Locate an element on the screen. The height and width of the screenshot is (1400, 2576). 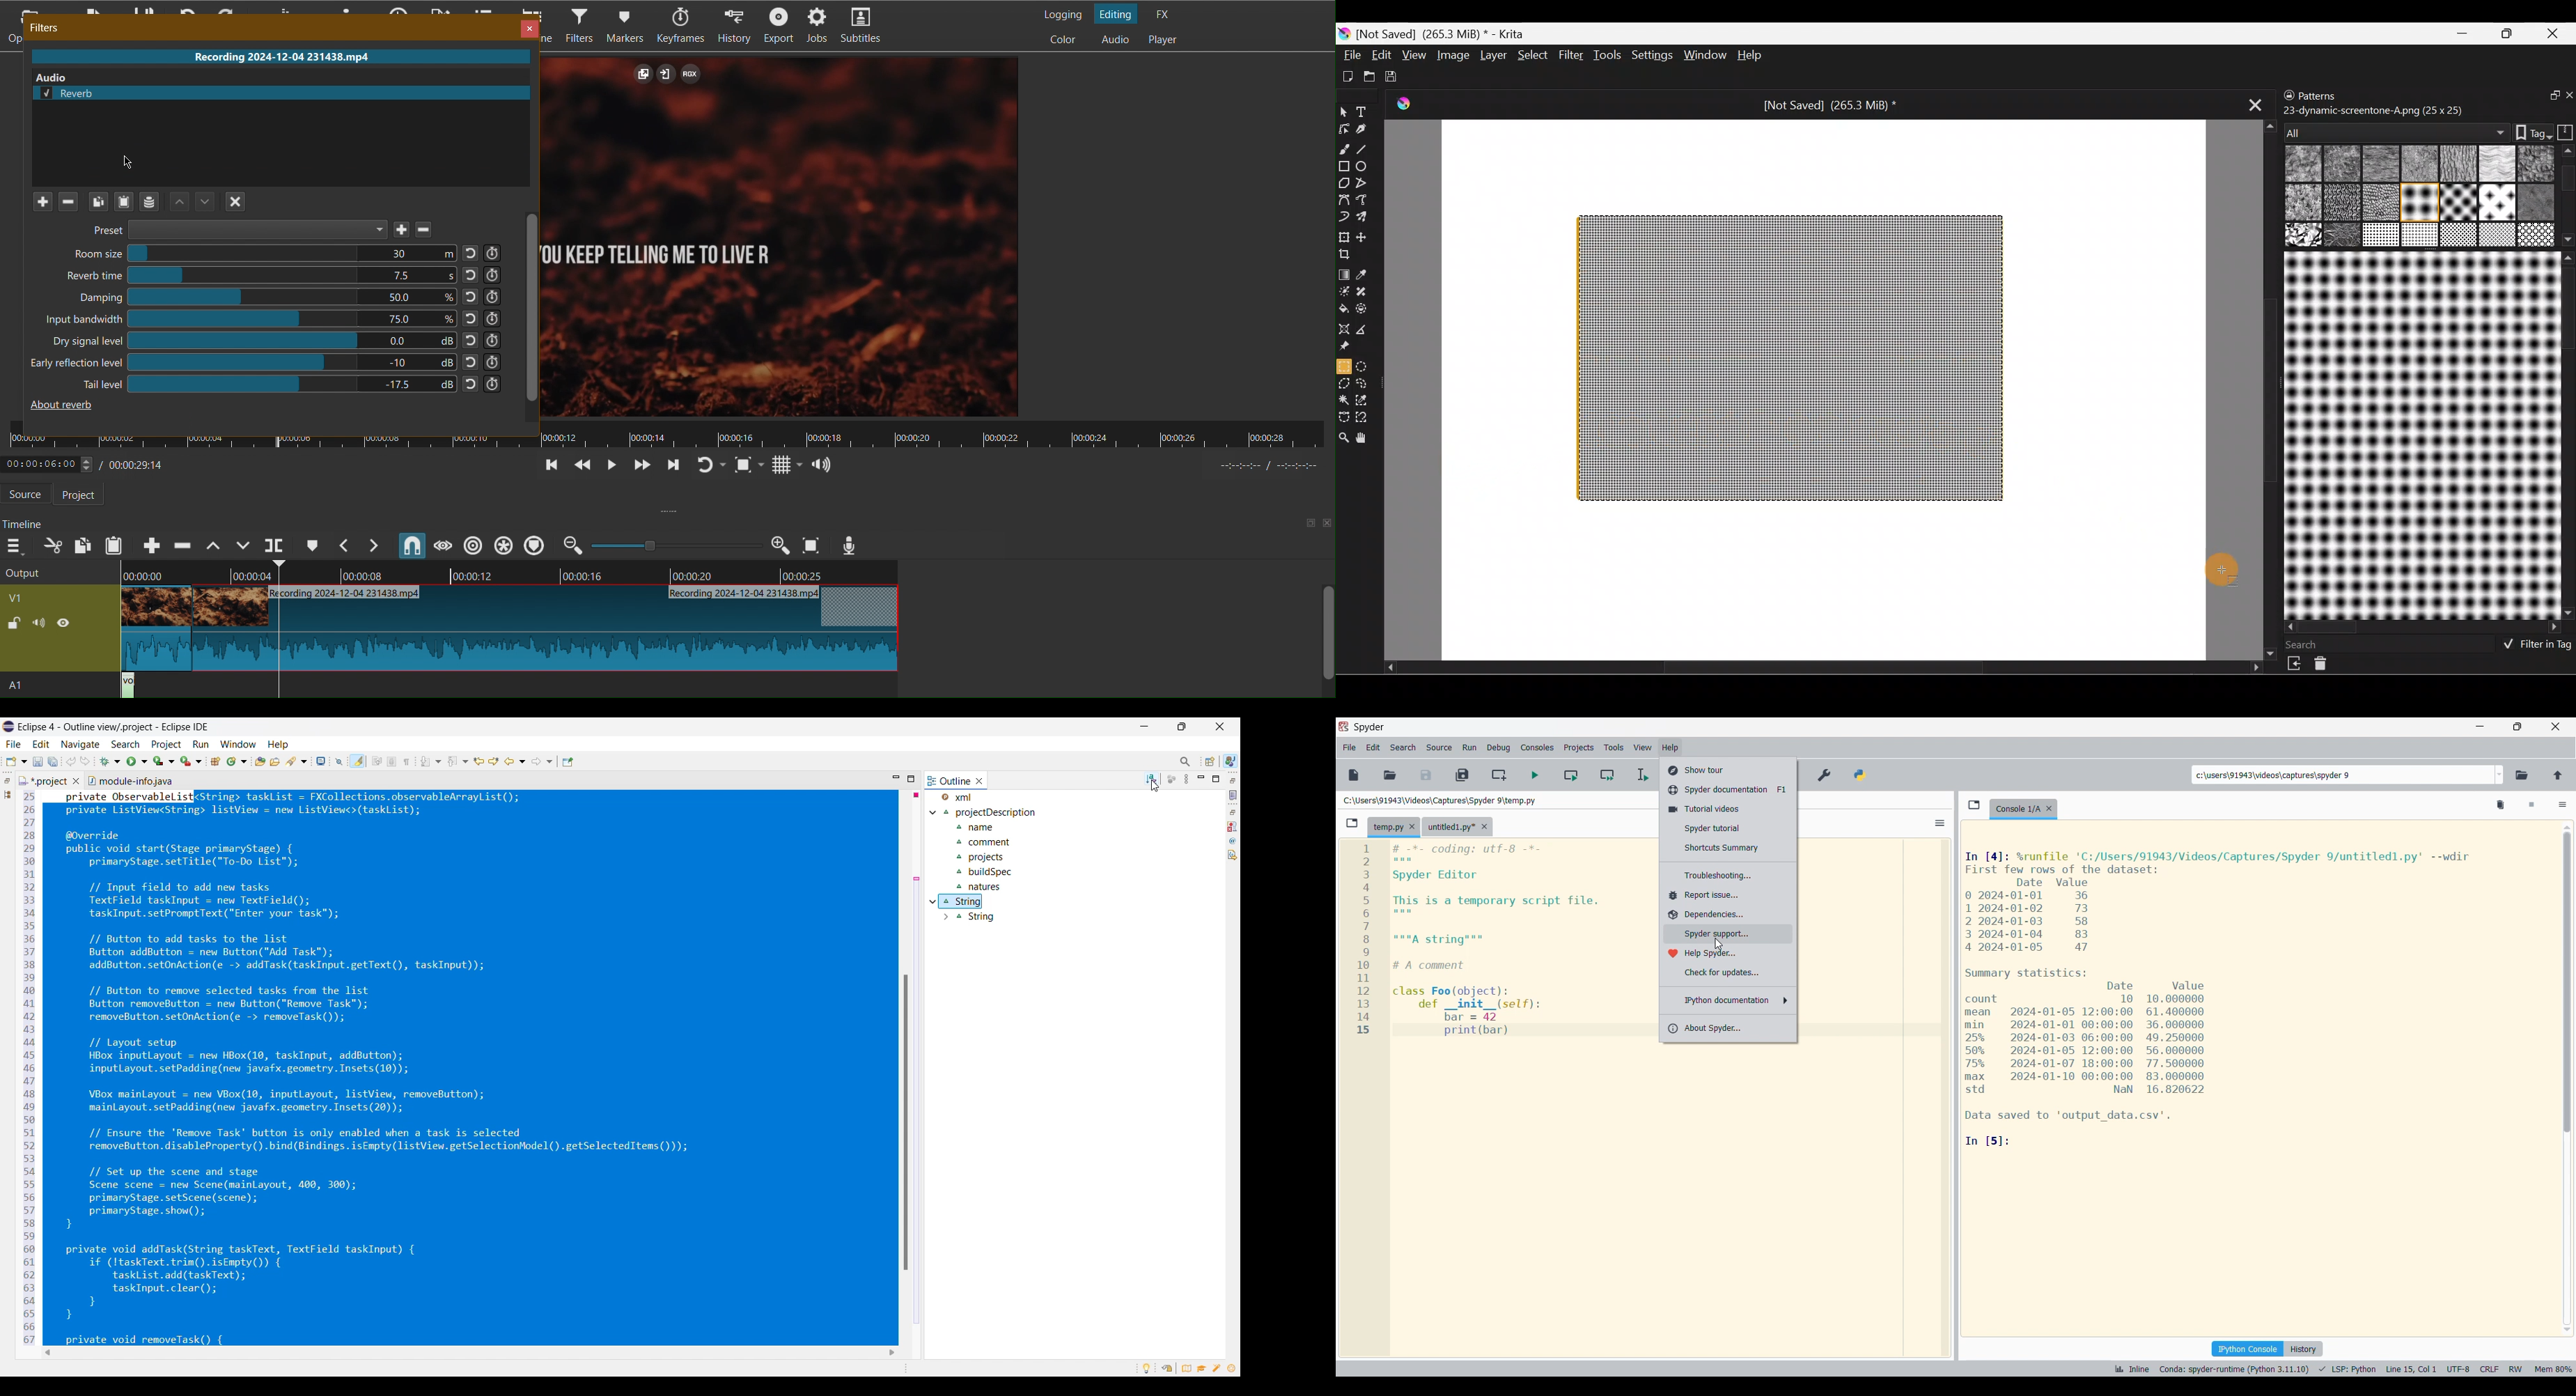
about reverb is located at coordinates (65, 405).